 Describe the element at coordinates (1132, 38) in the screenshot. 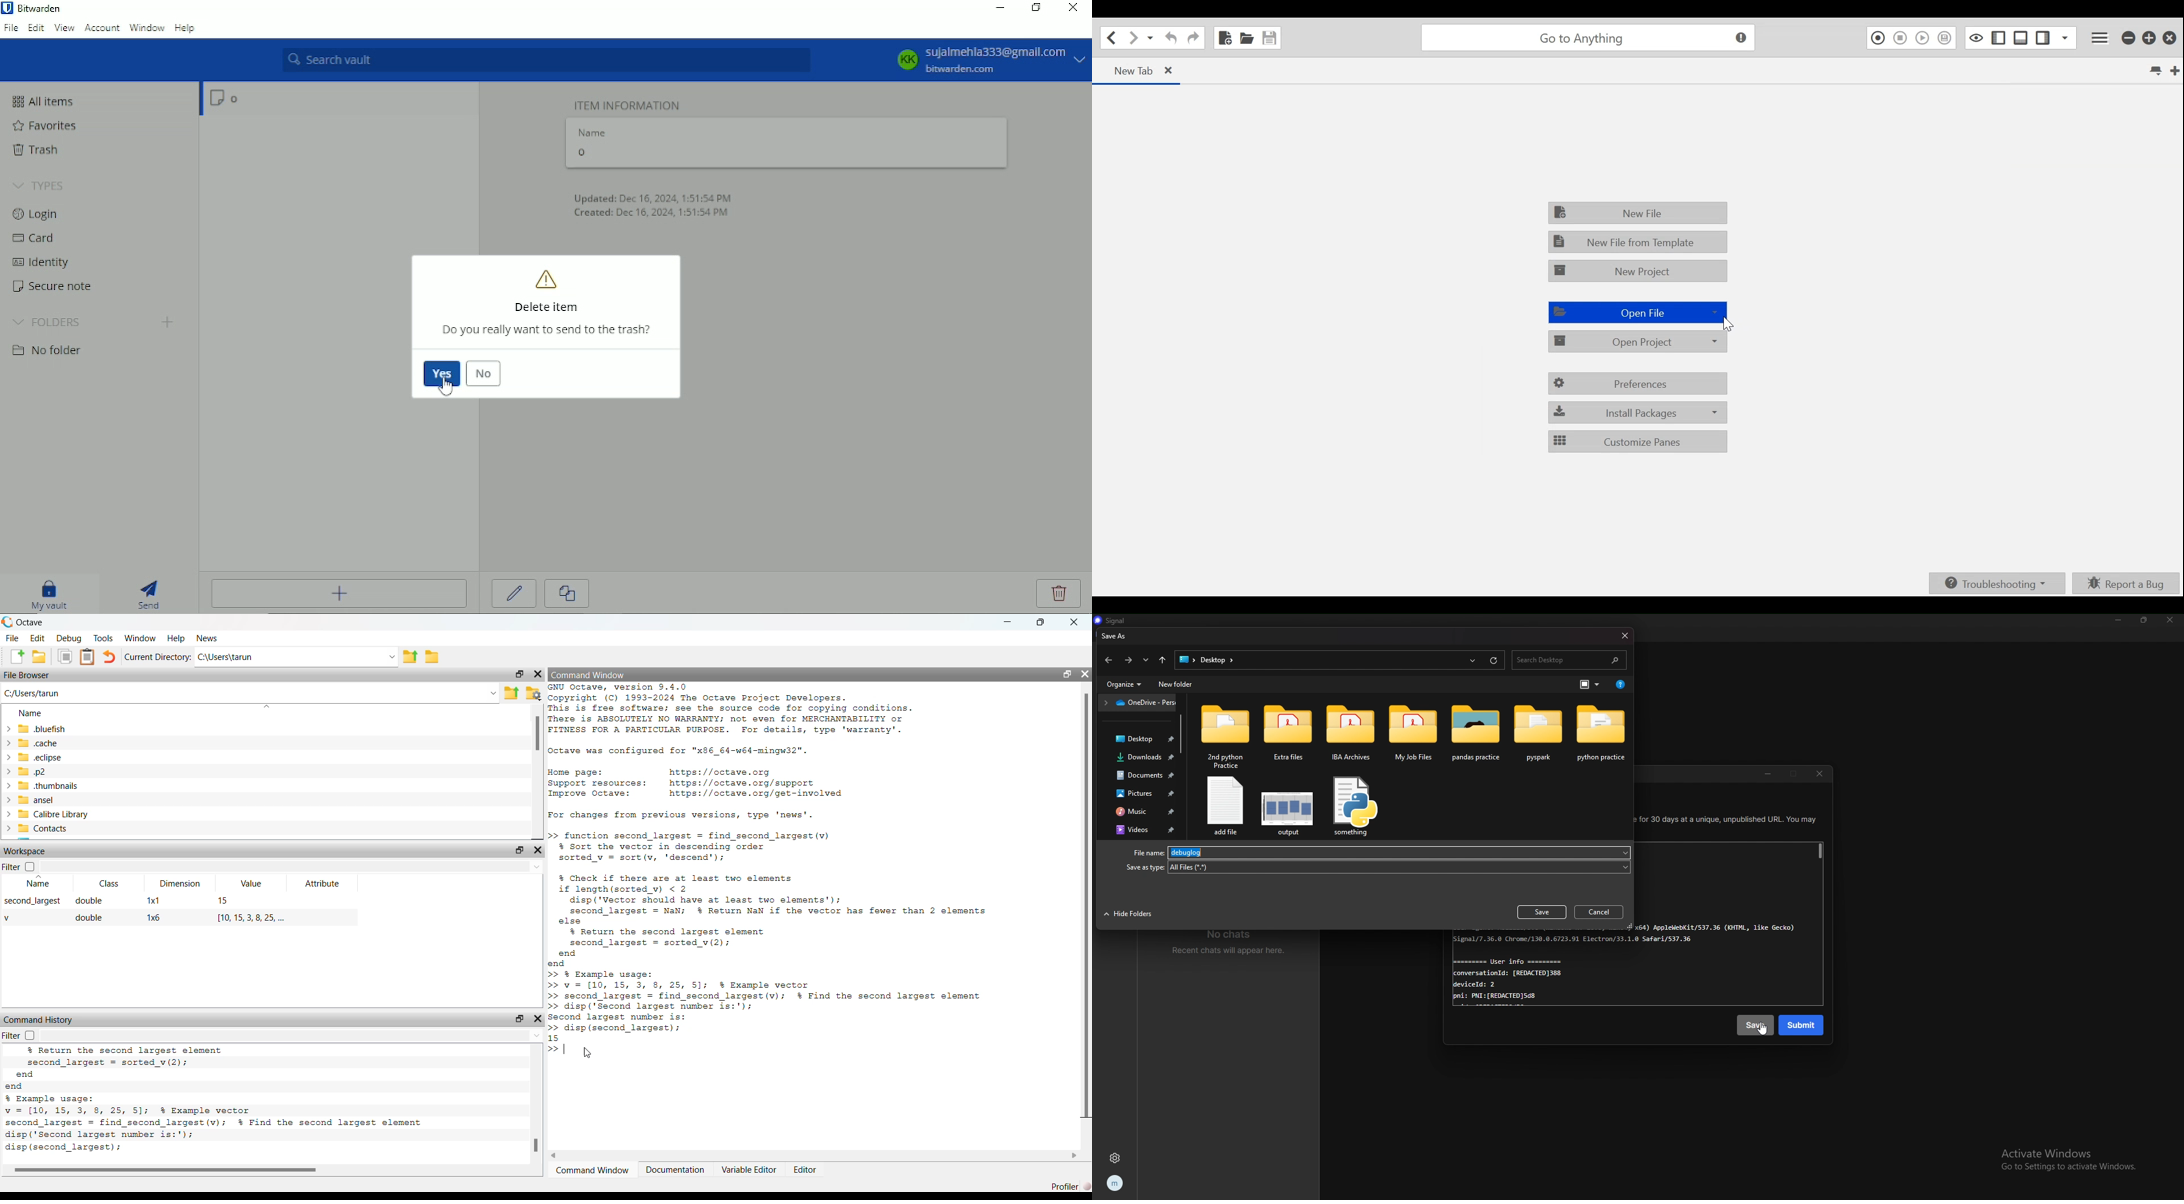

I see `Go forward one loaction` at that location.